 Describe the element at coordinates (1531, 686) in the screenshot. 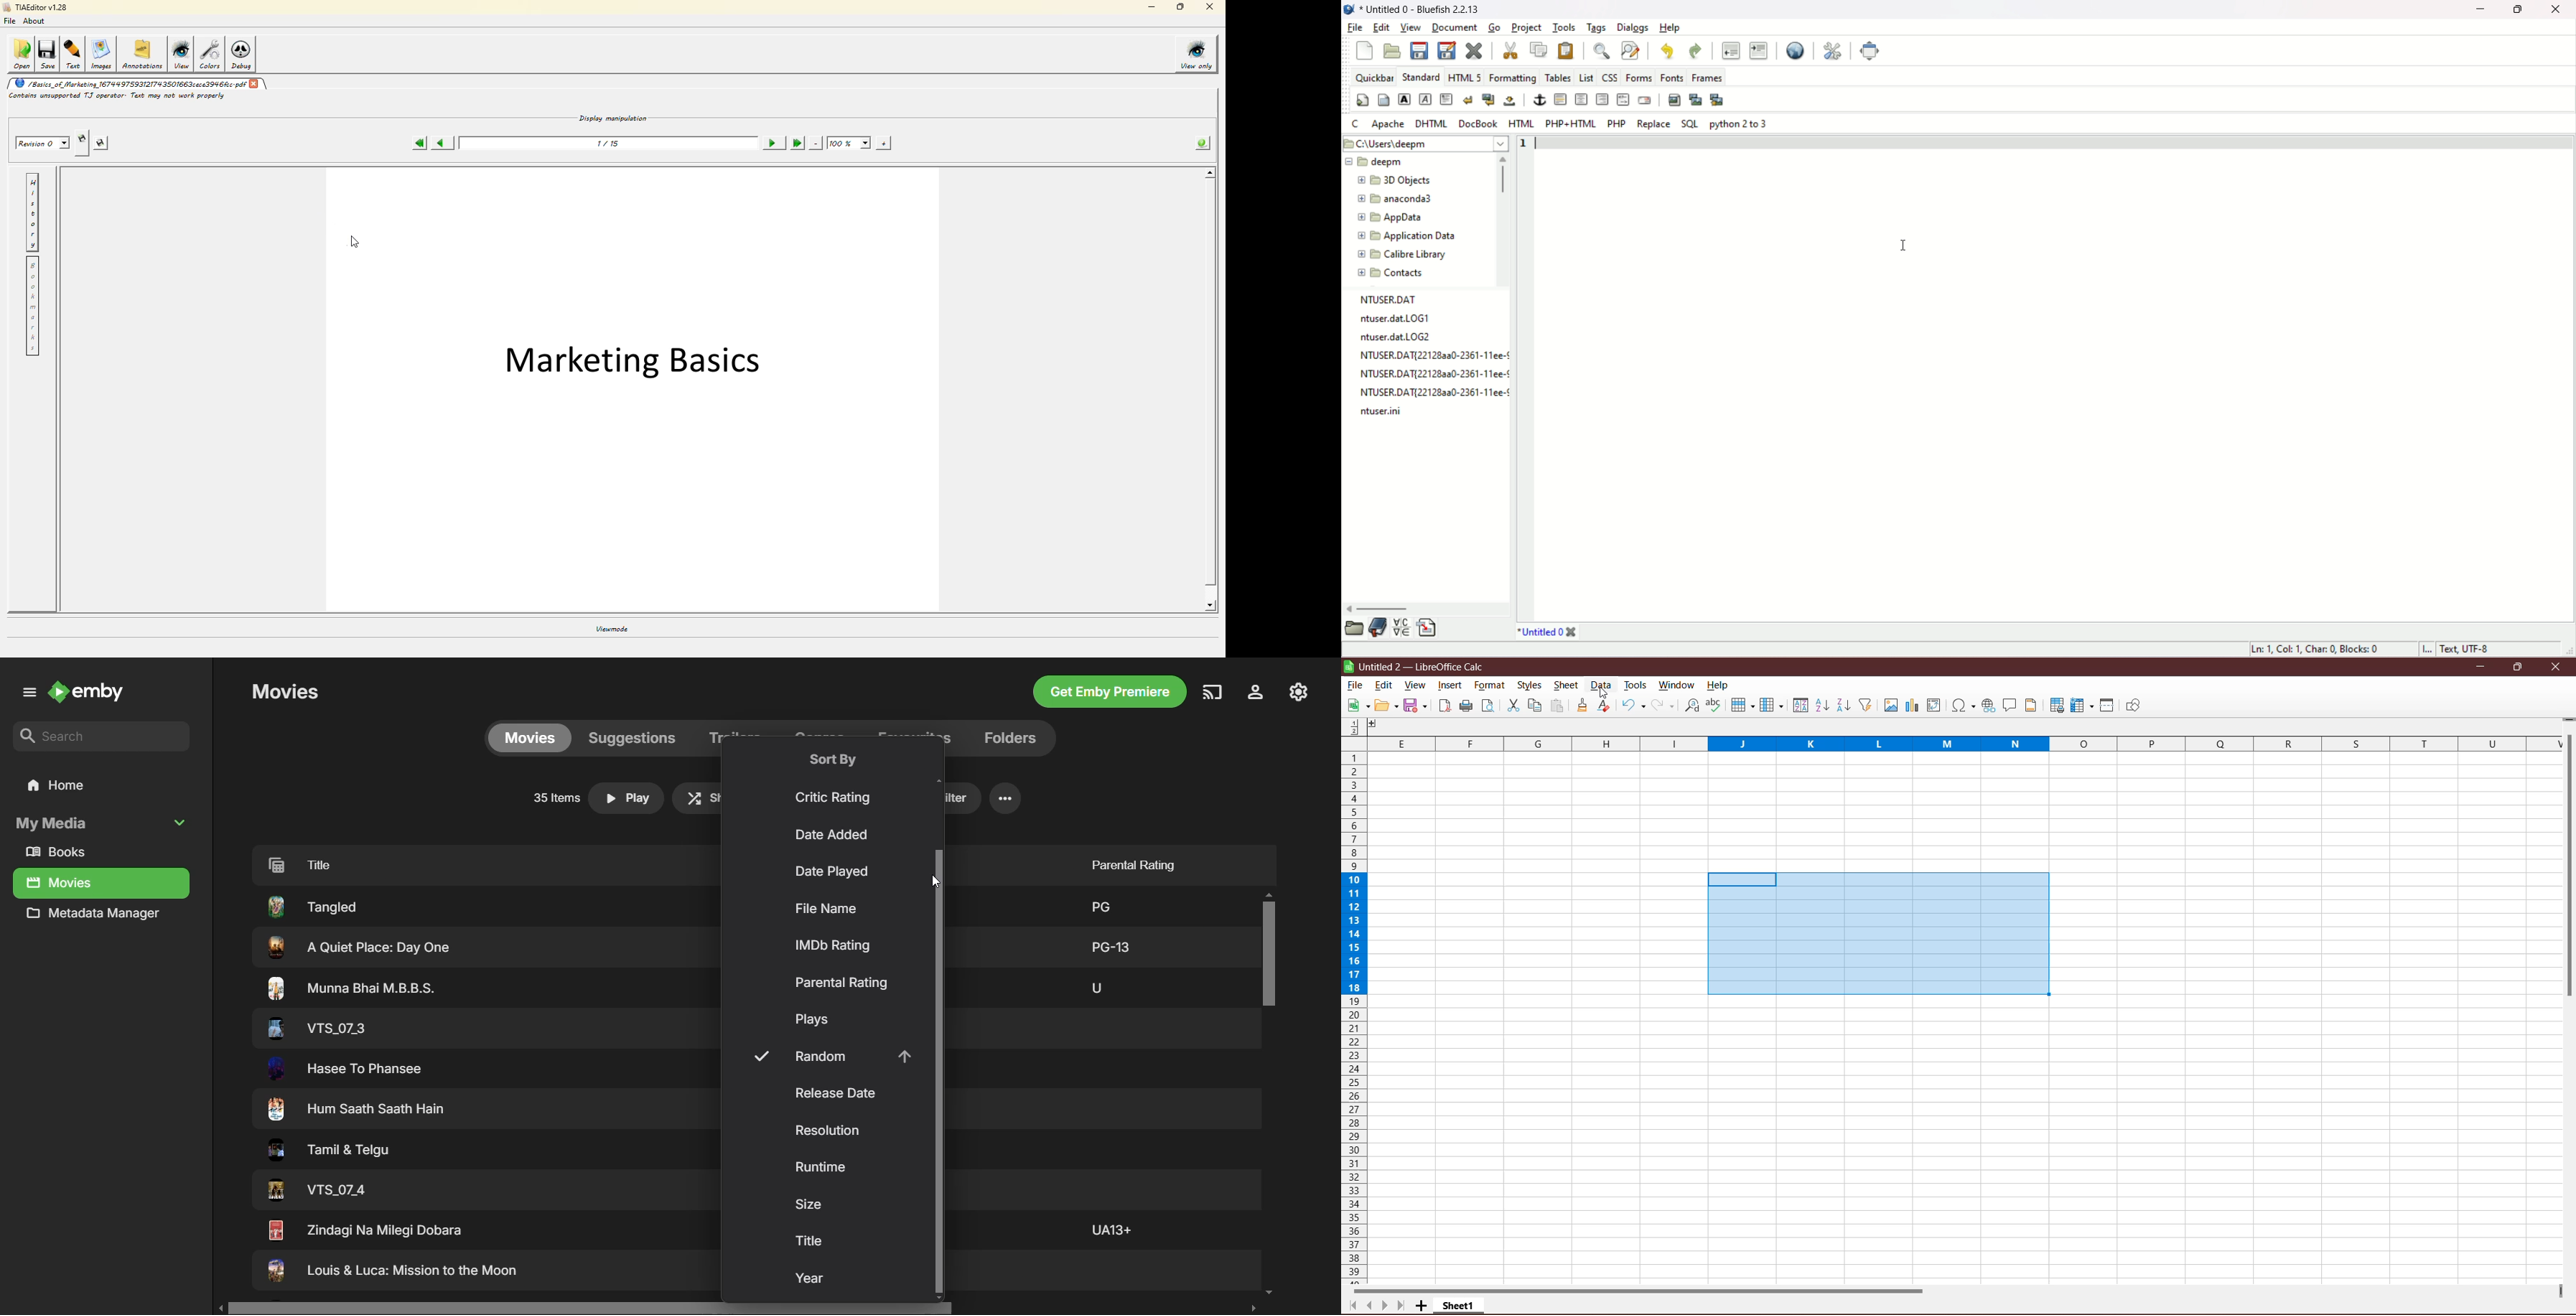

I see `Styles` at that location.